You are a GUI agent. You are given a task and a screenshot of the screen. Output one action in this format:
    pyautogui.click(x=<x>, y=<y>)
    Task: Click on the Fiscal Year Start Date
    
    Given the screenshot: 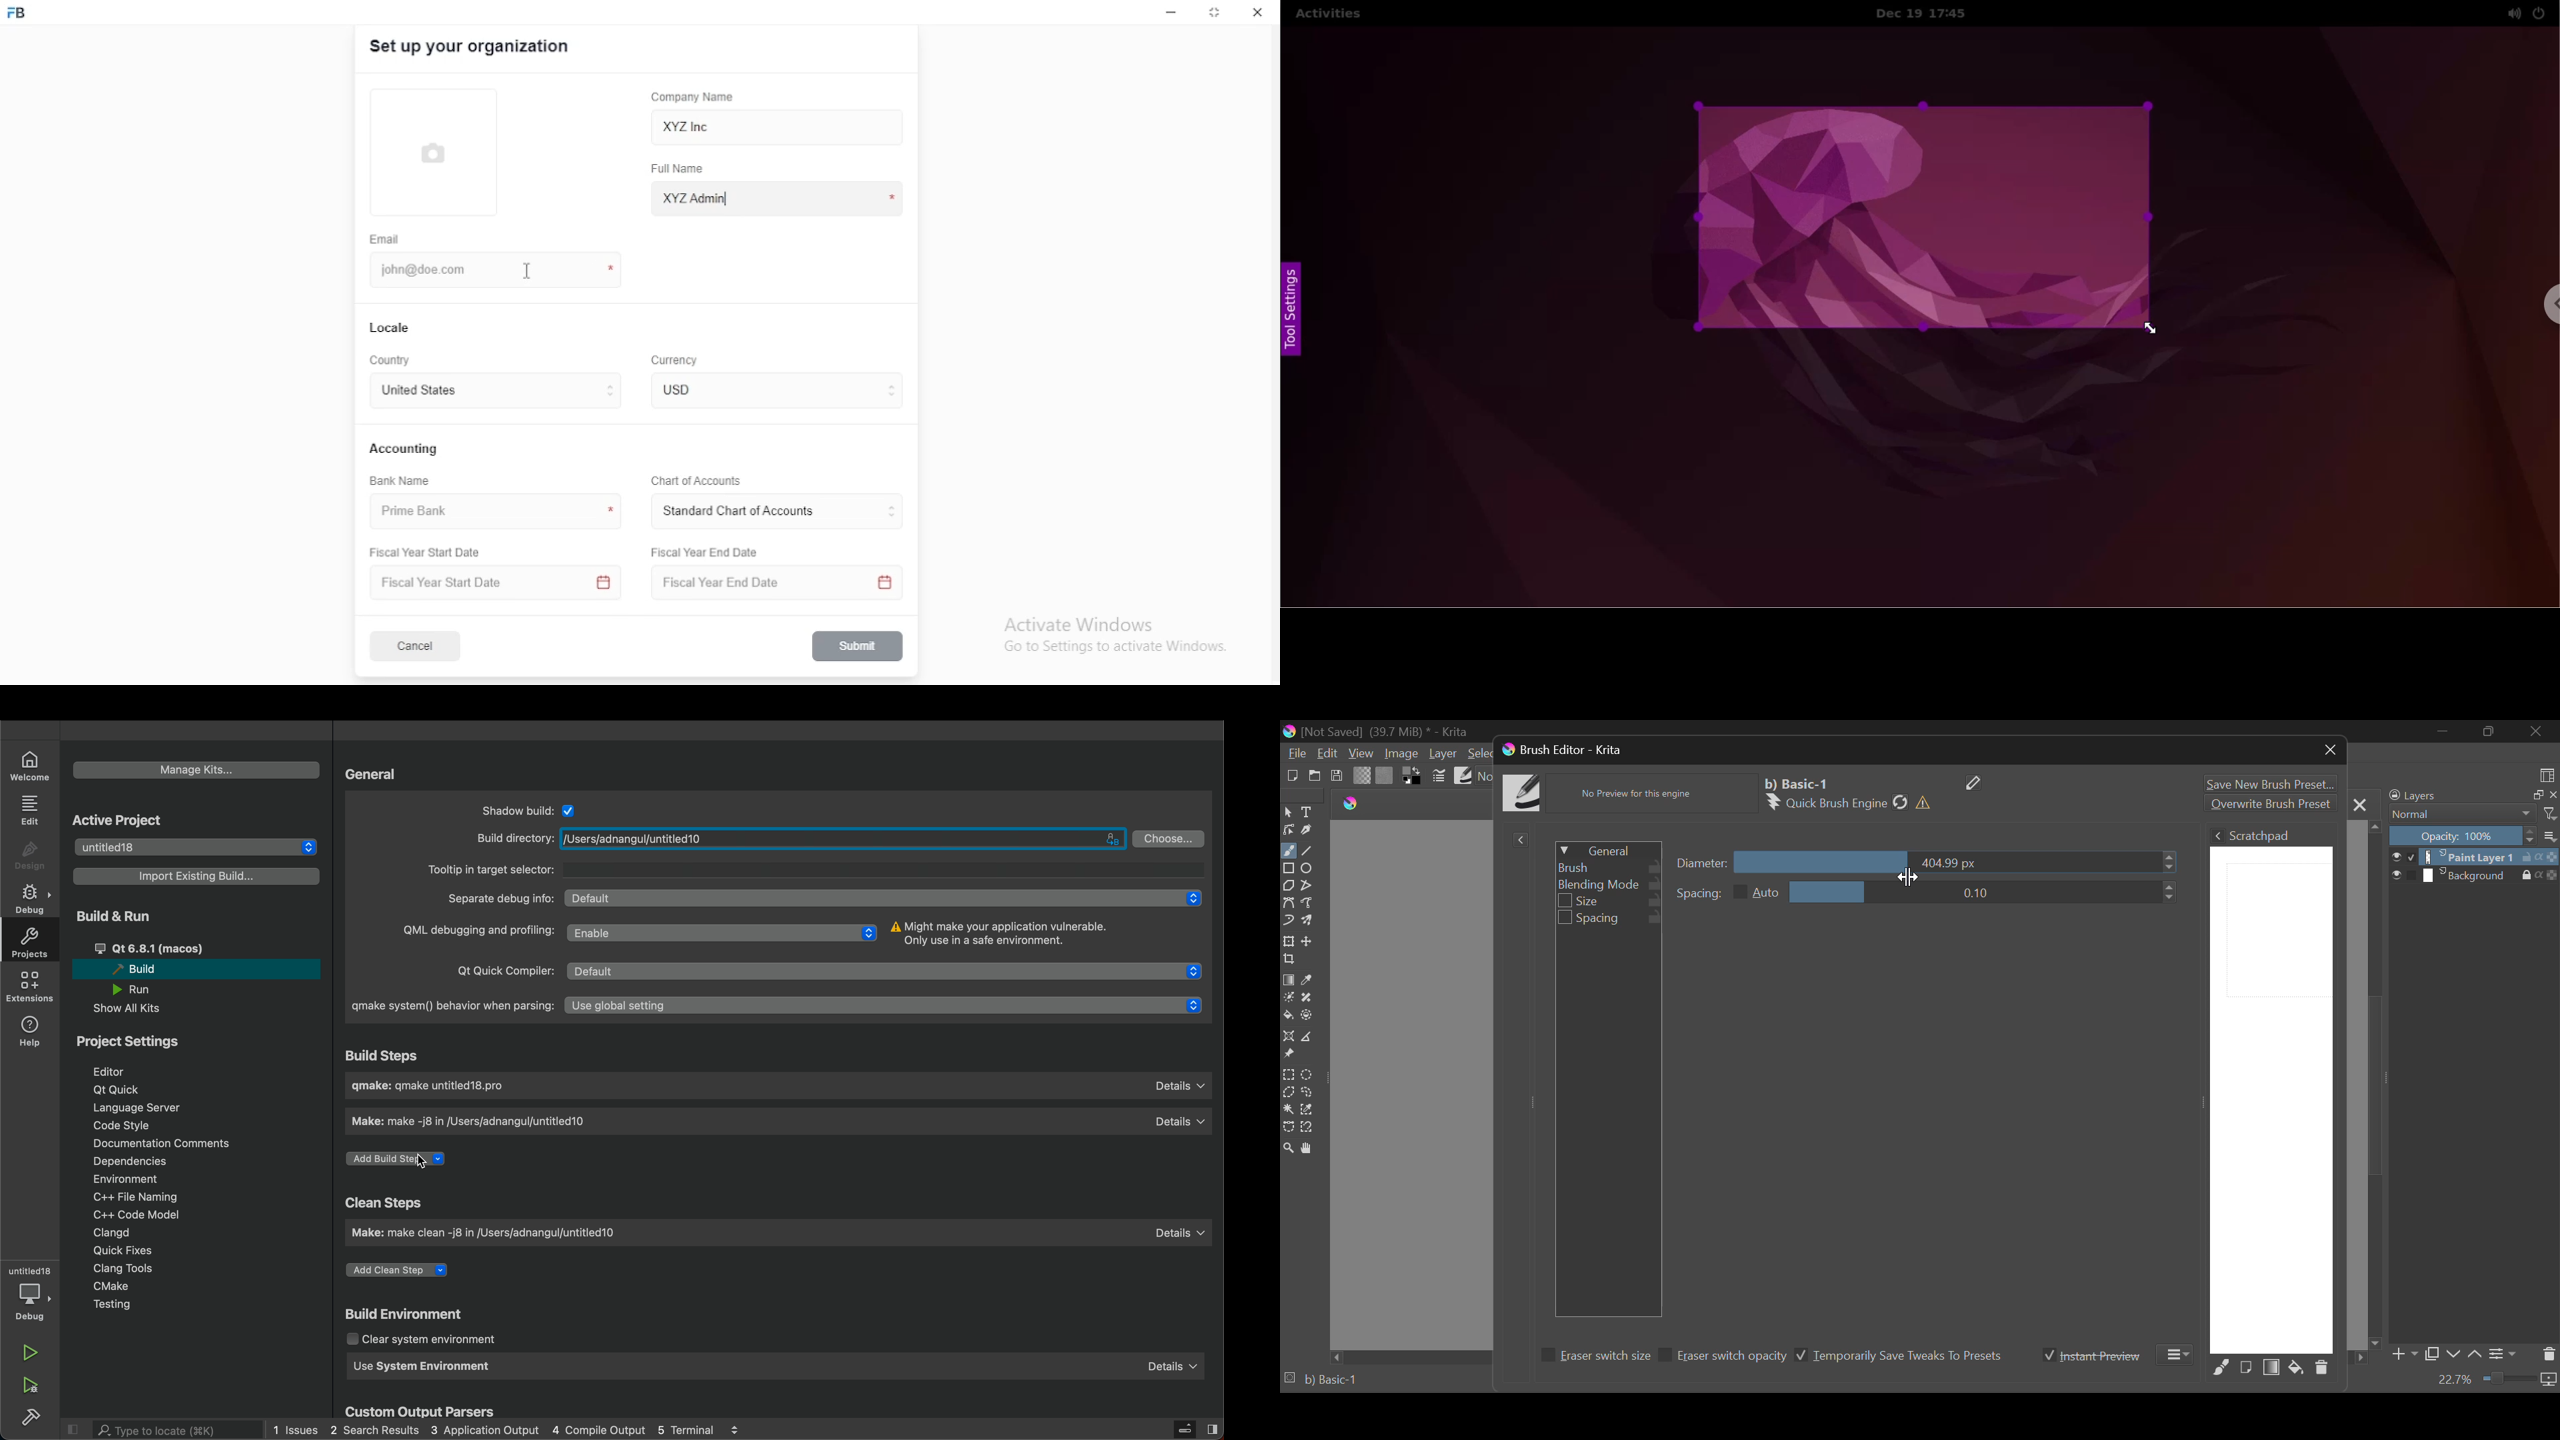 What is the action you would take?
    pyautogui.click(x=432, y=553)
    